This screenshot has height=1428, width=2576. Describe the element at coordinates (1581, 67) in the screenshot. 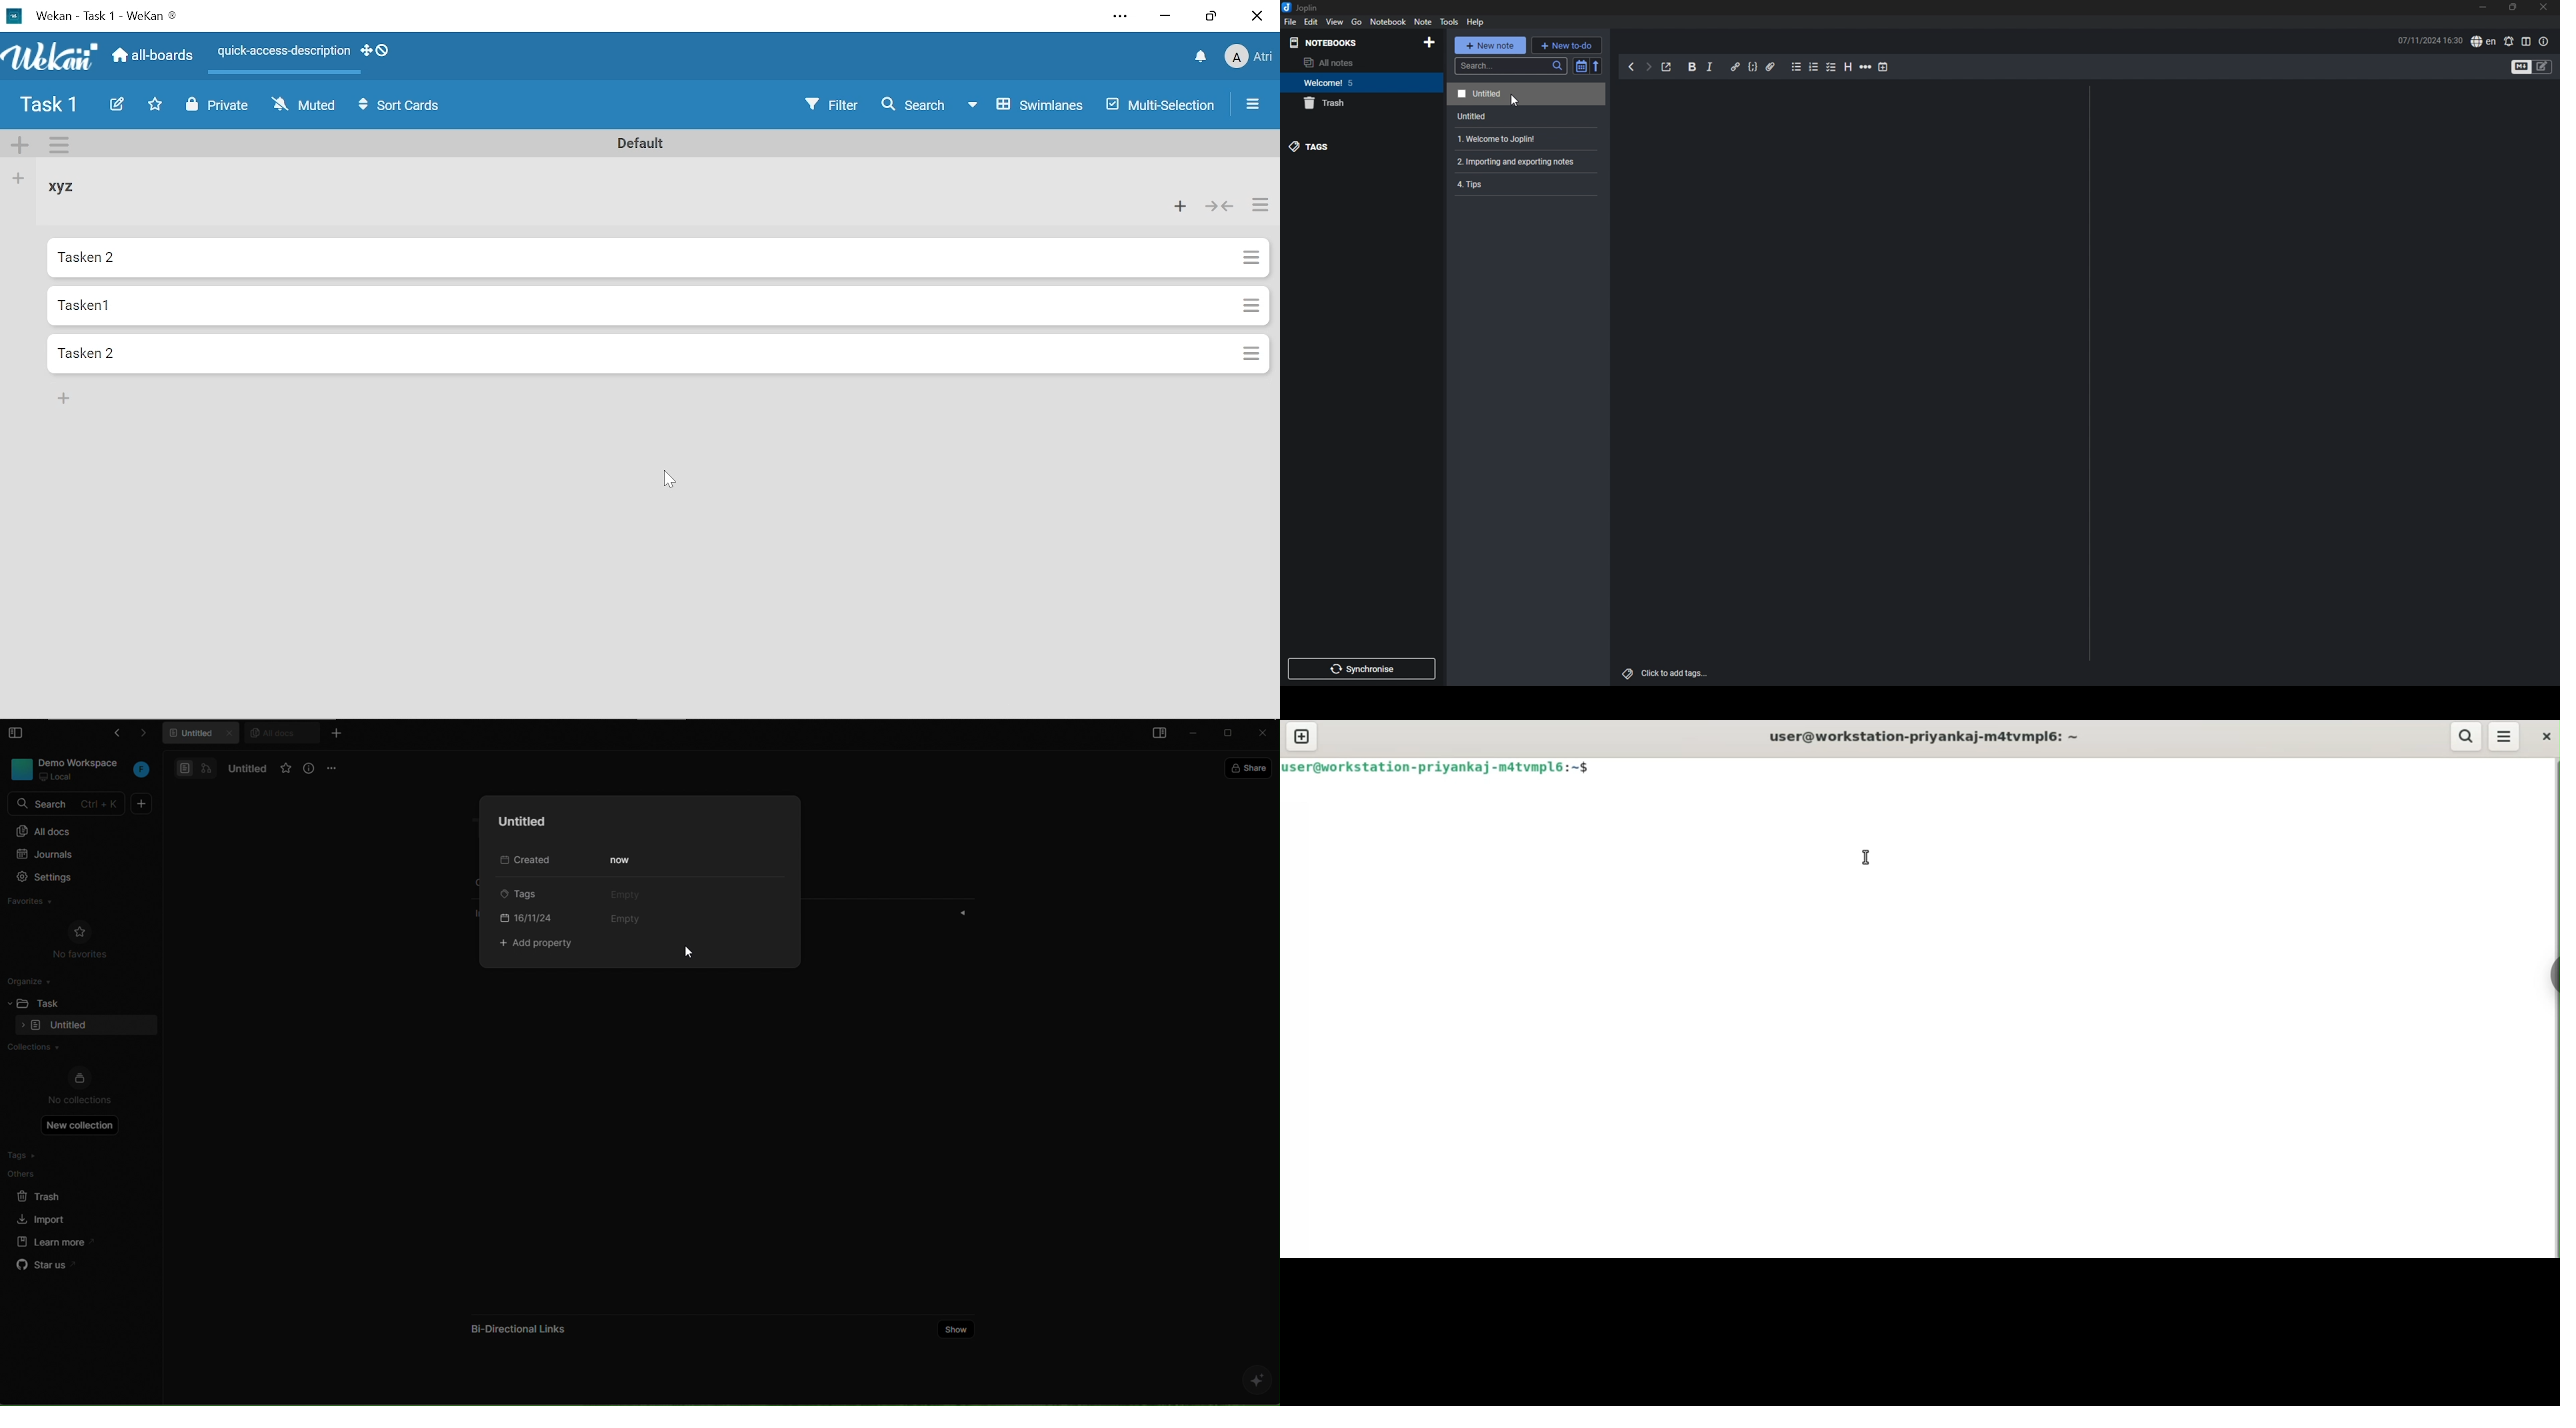

I see `toggle sort order` at that location.